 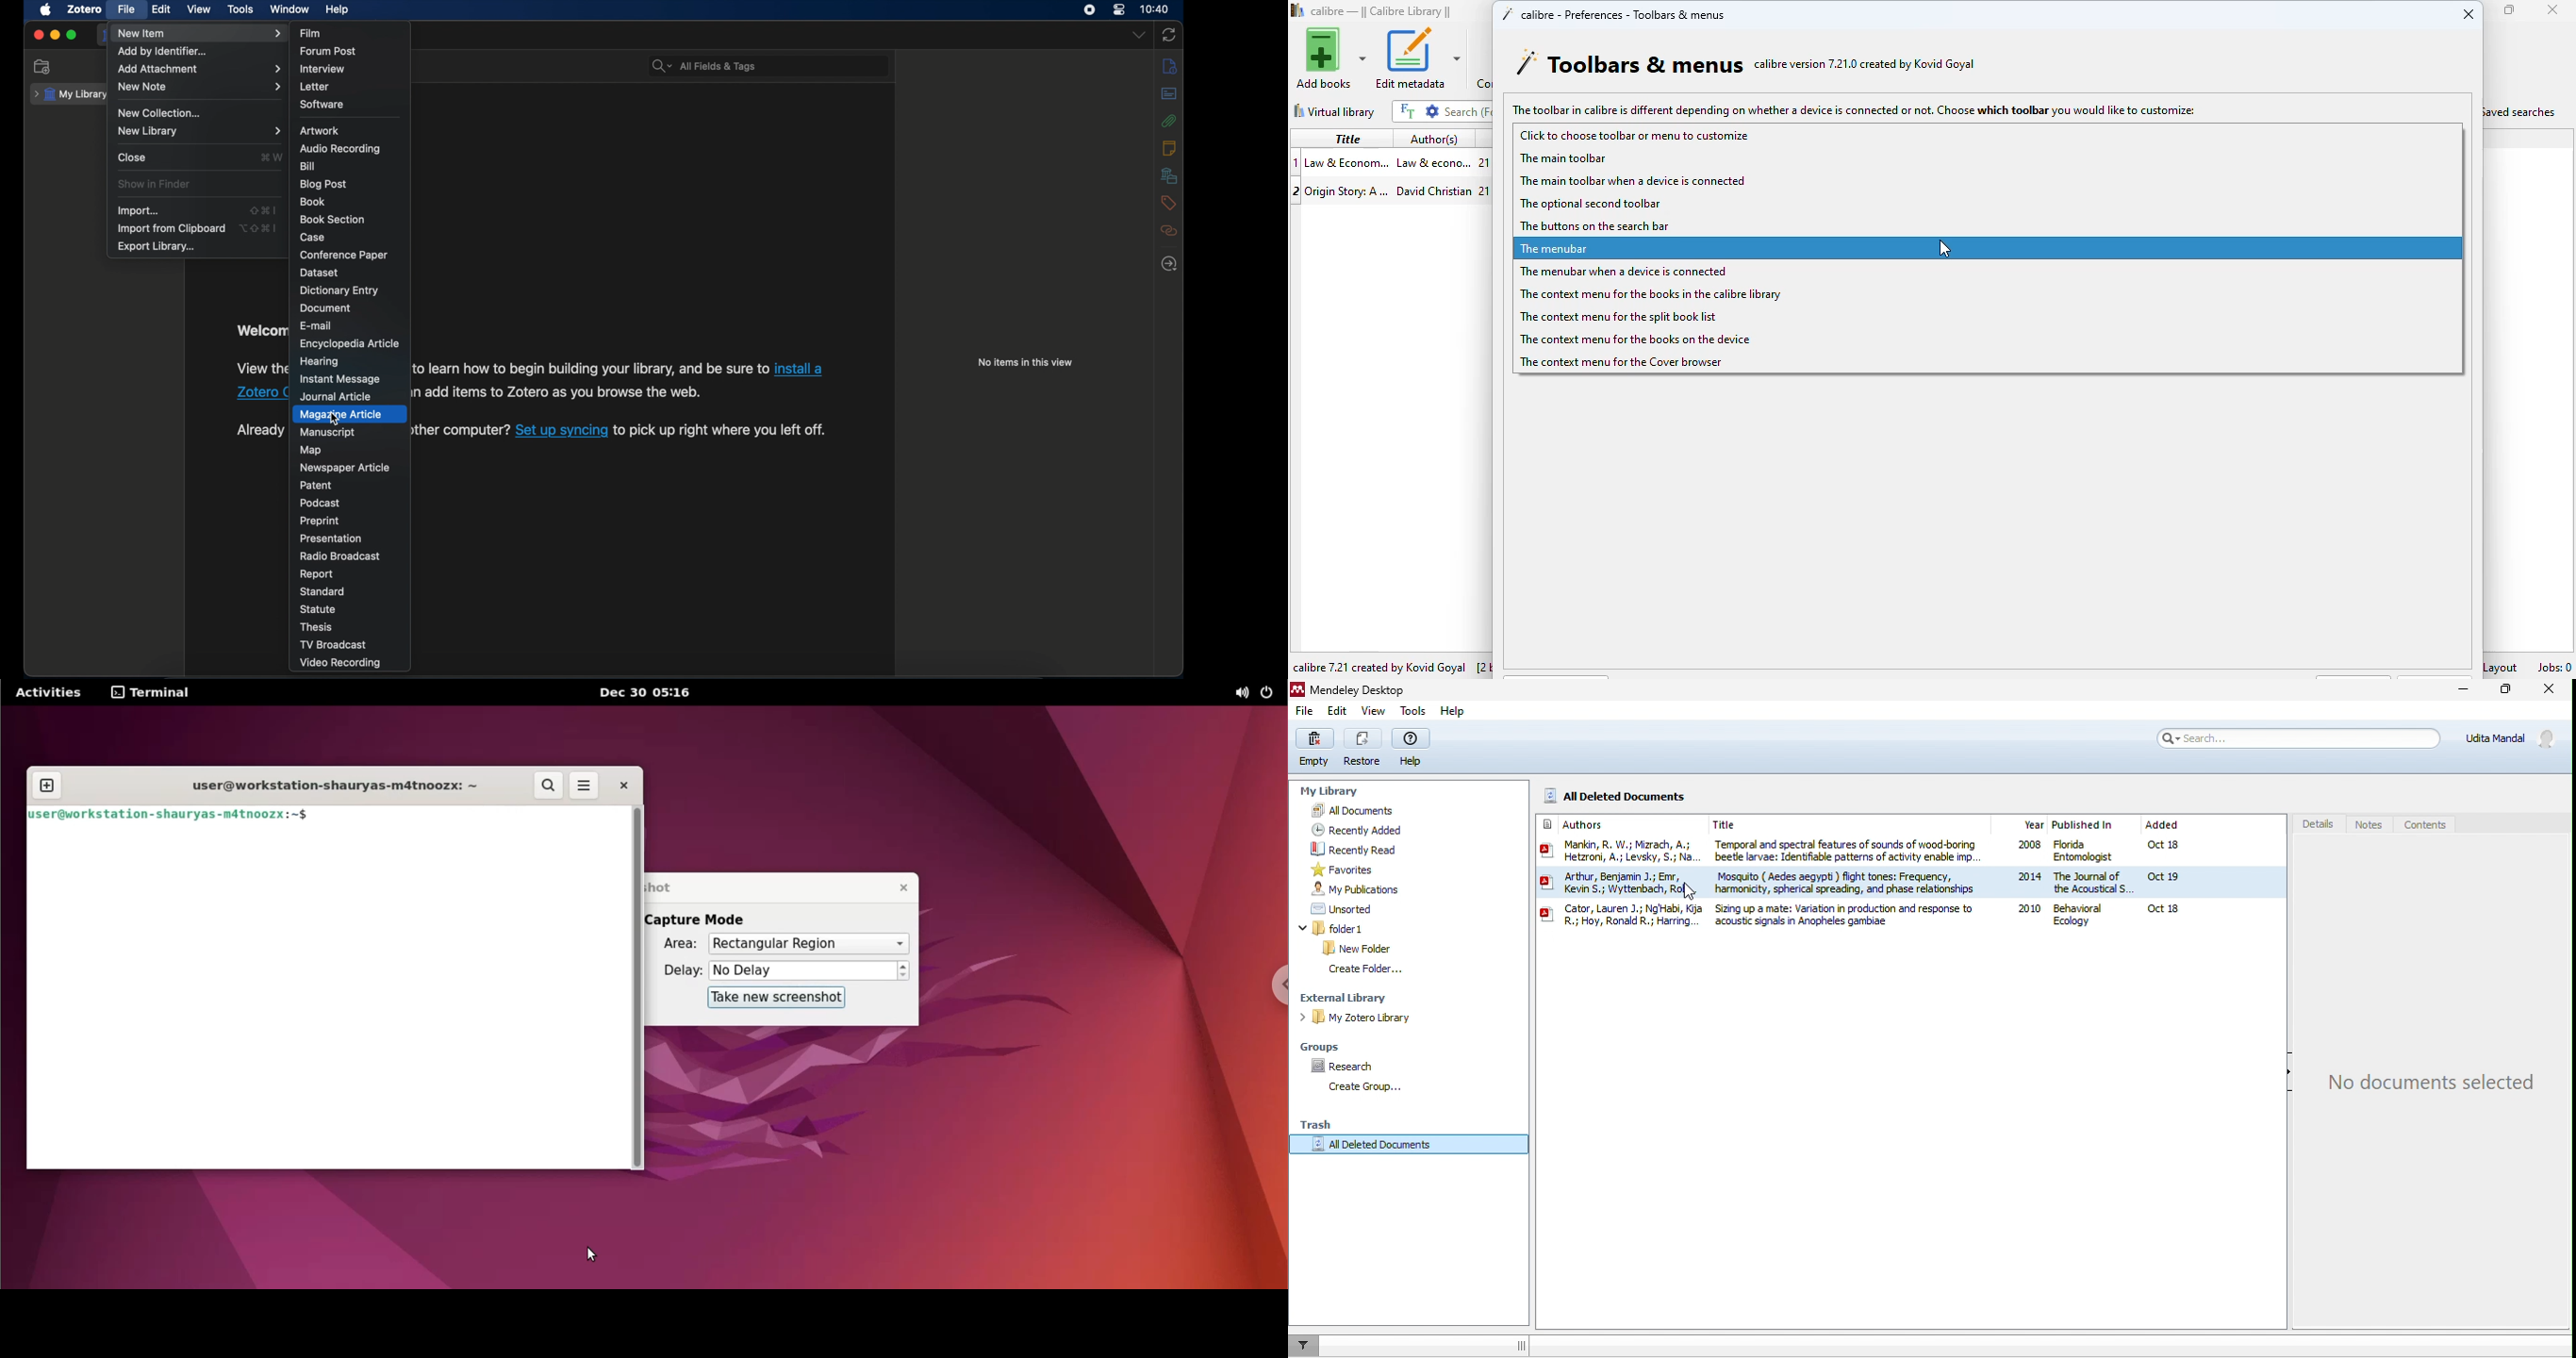 I want to click on add attachment, so click(x=199, y=69).